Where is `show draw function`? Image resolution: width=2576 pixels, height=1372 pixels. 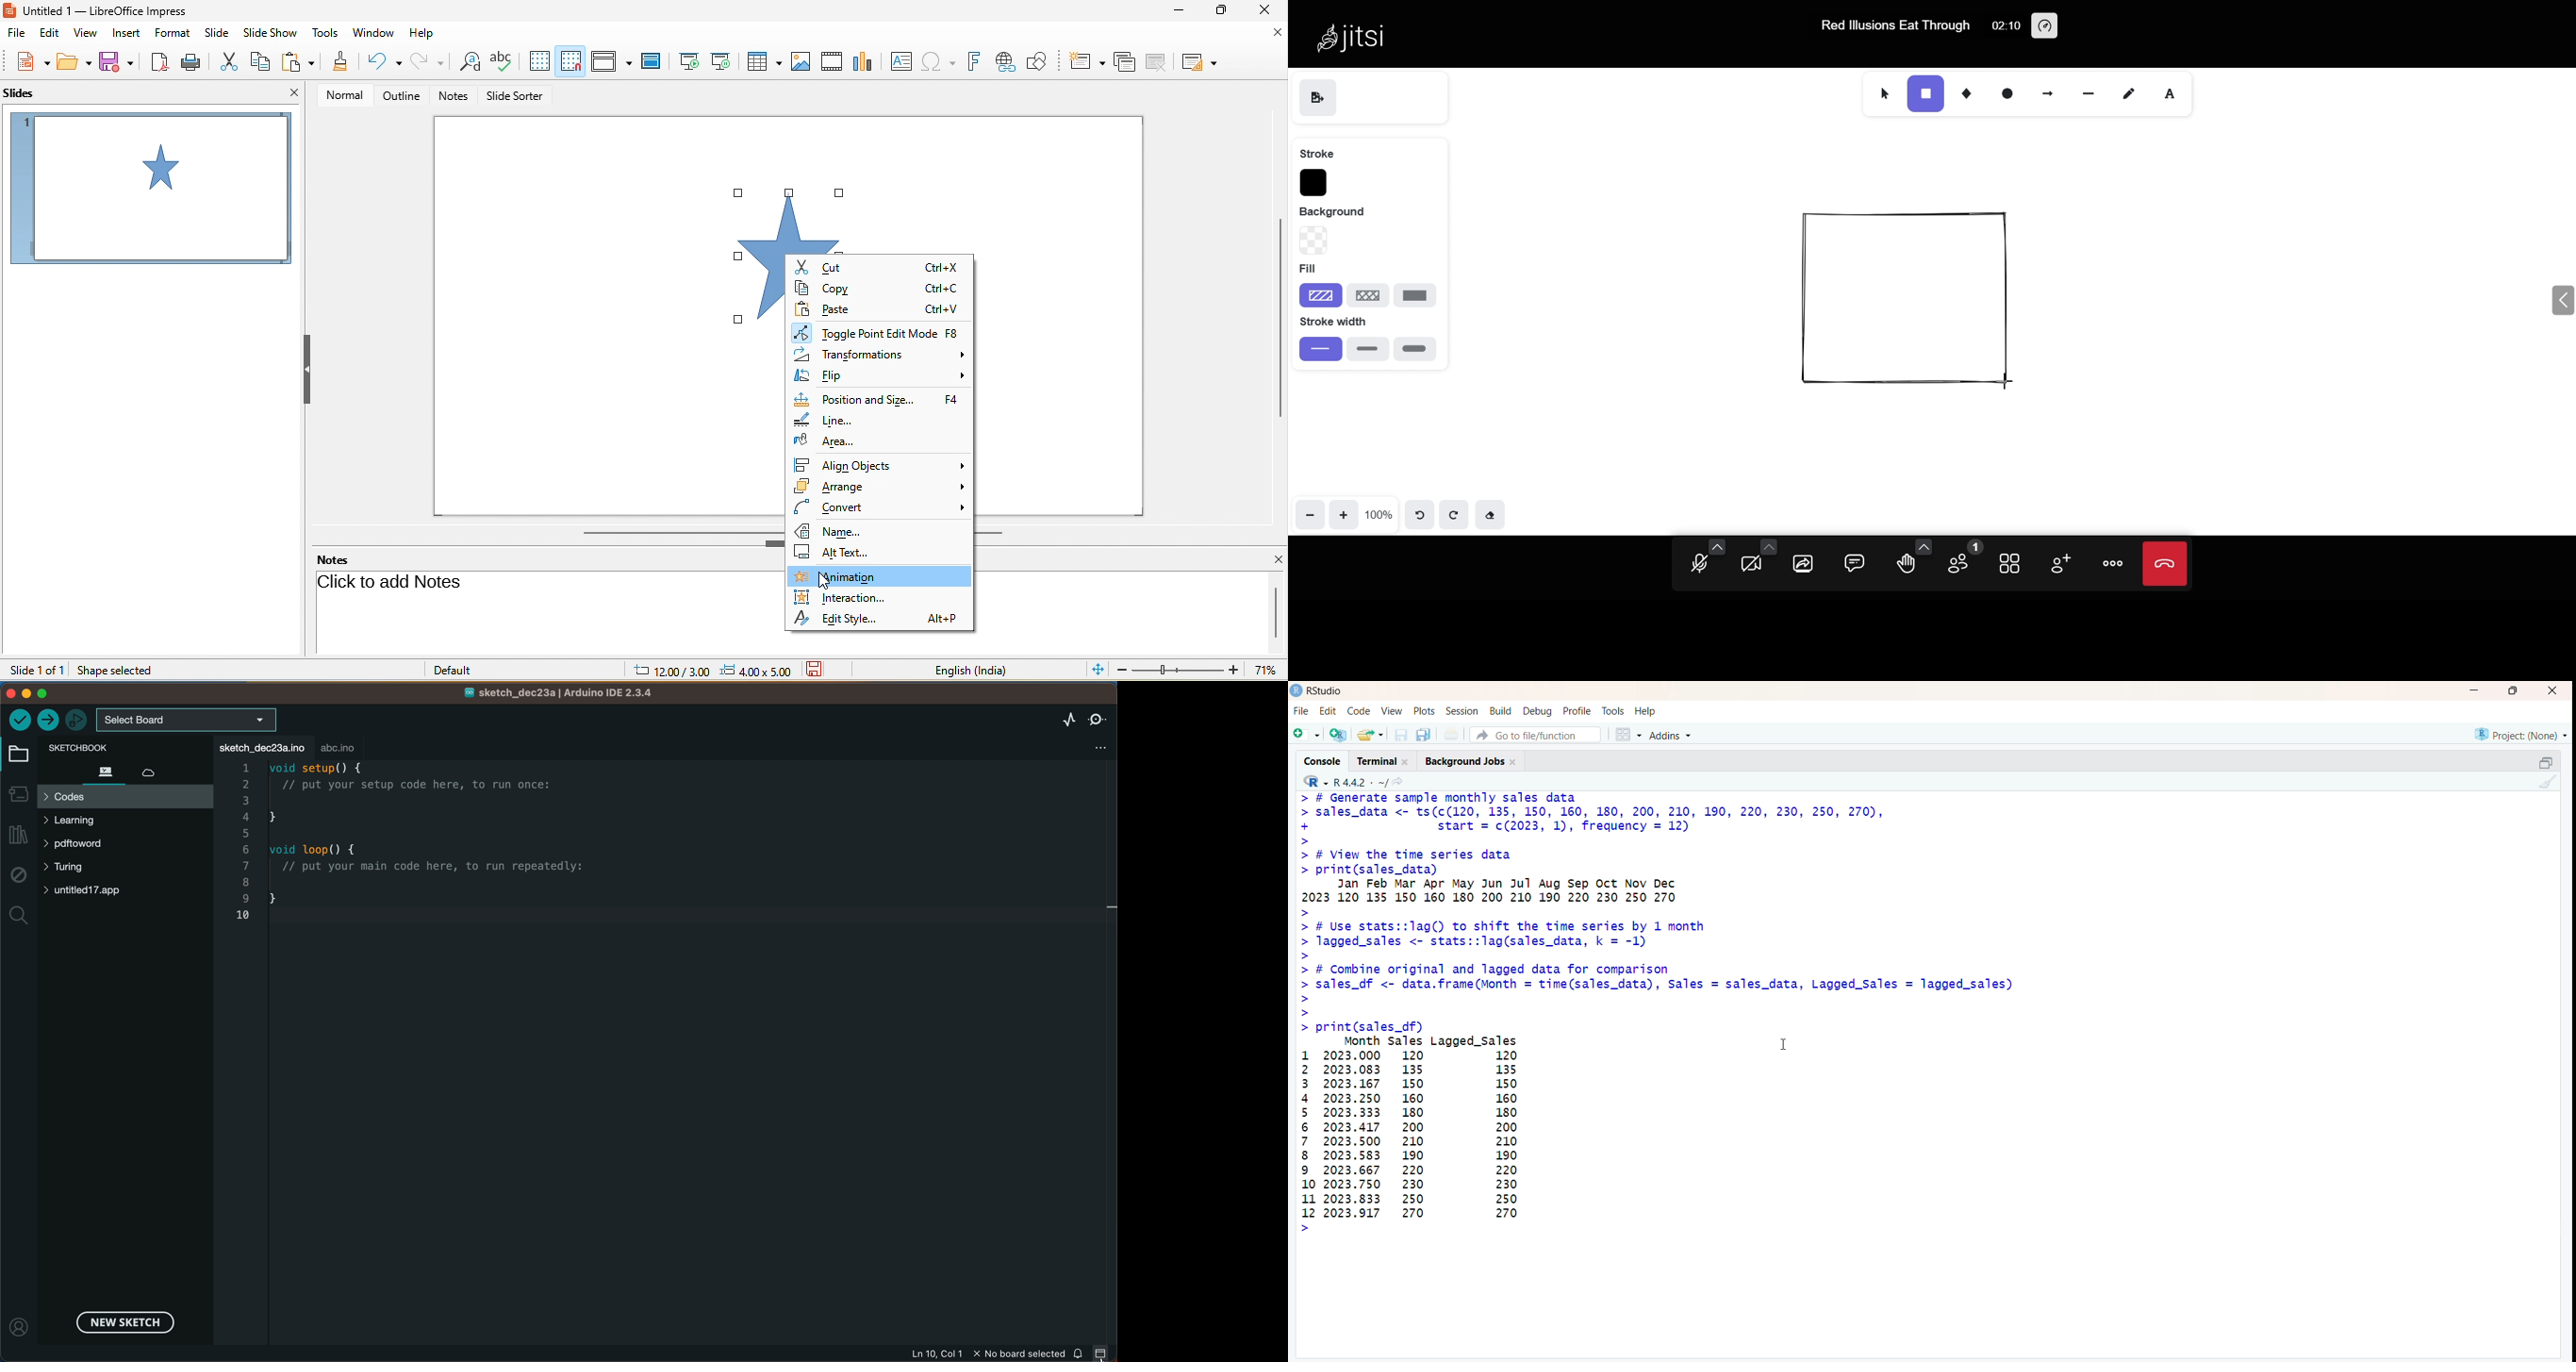 show draw function is located at coordinates (1037, 60).